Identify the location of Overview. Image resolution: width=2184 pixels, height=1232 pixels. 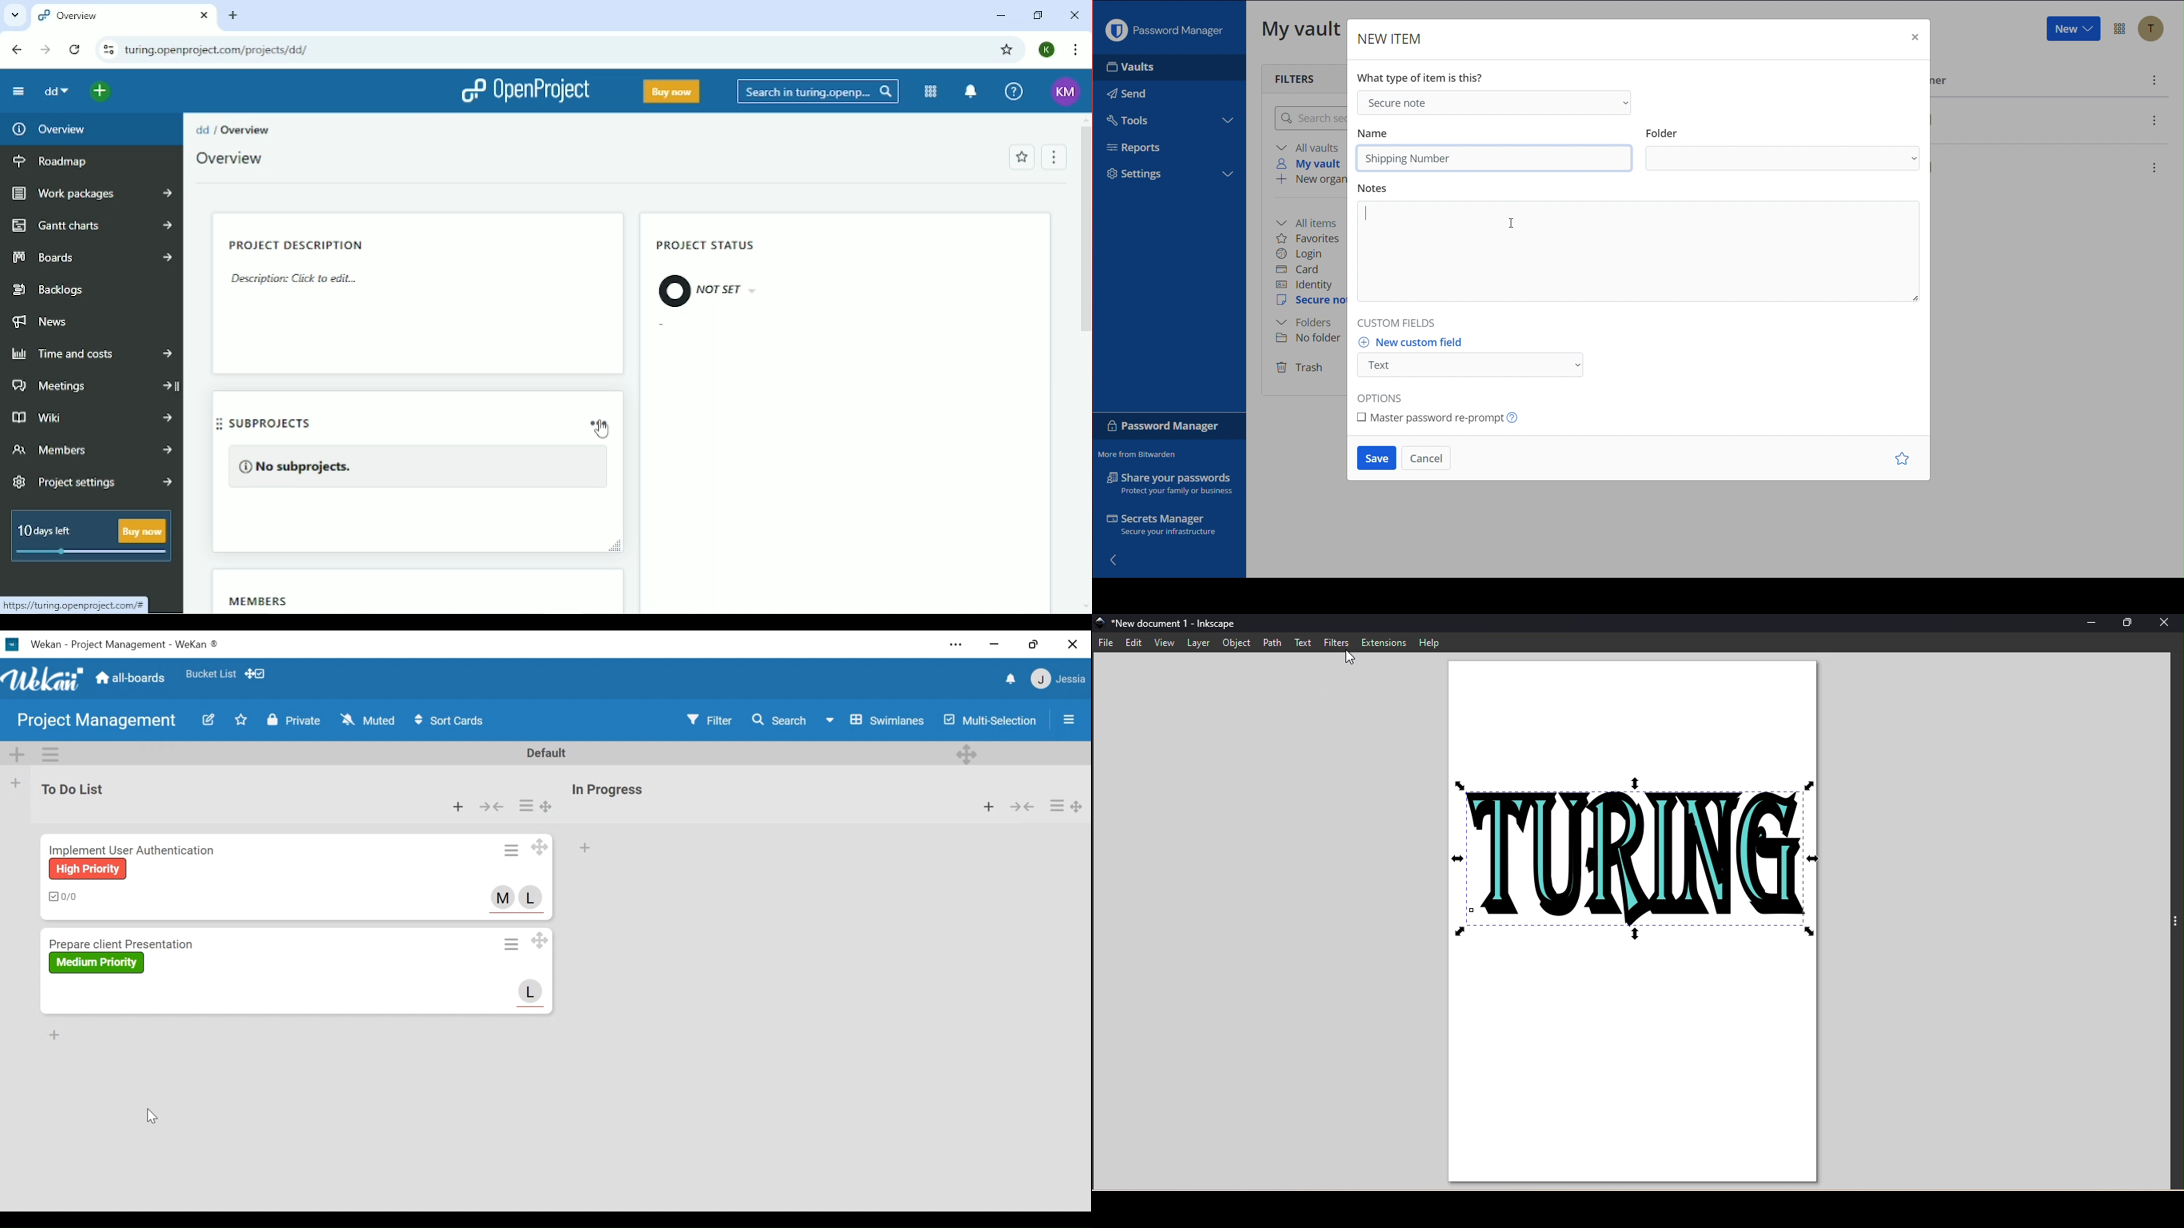
(232, 159).